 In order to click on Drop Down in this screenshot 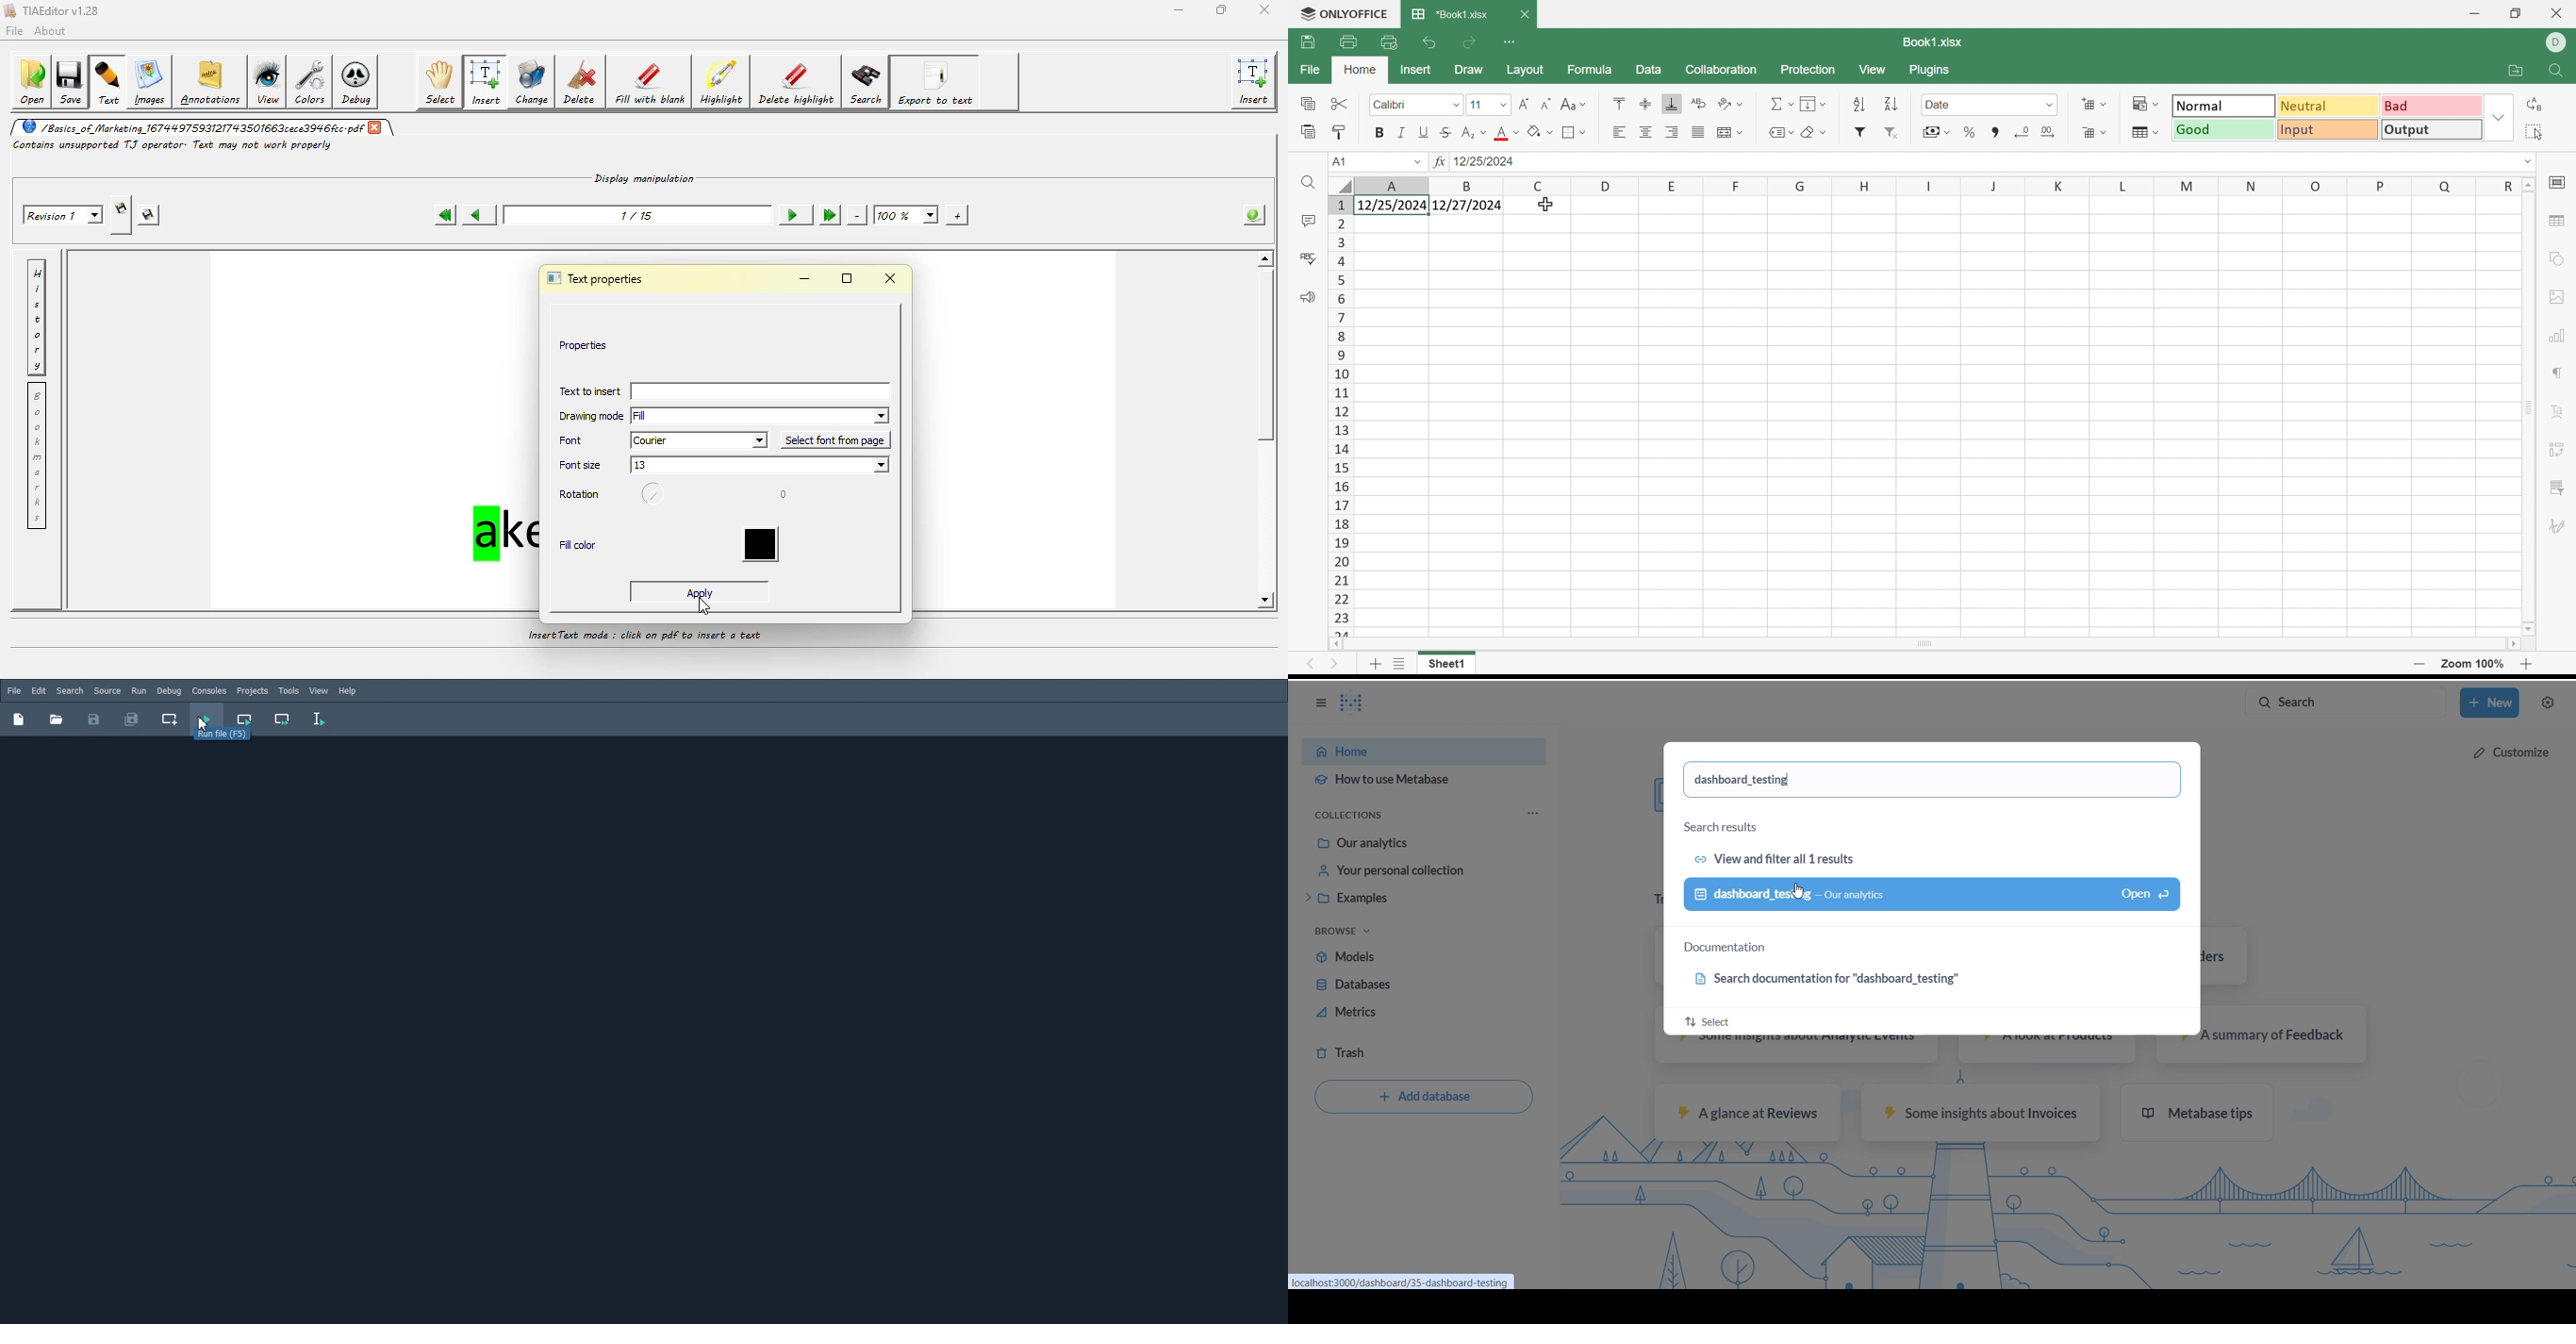, I will do `click(1456, 108)`.